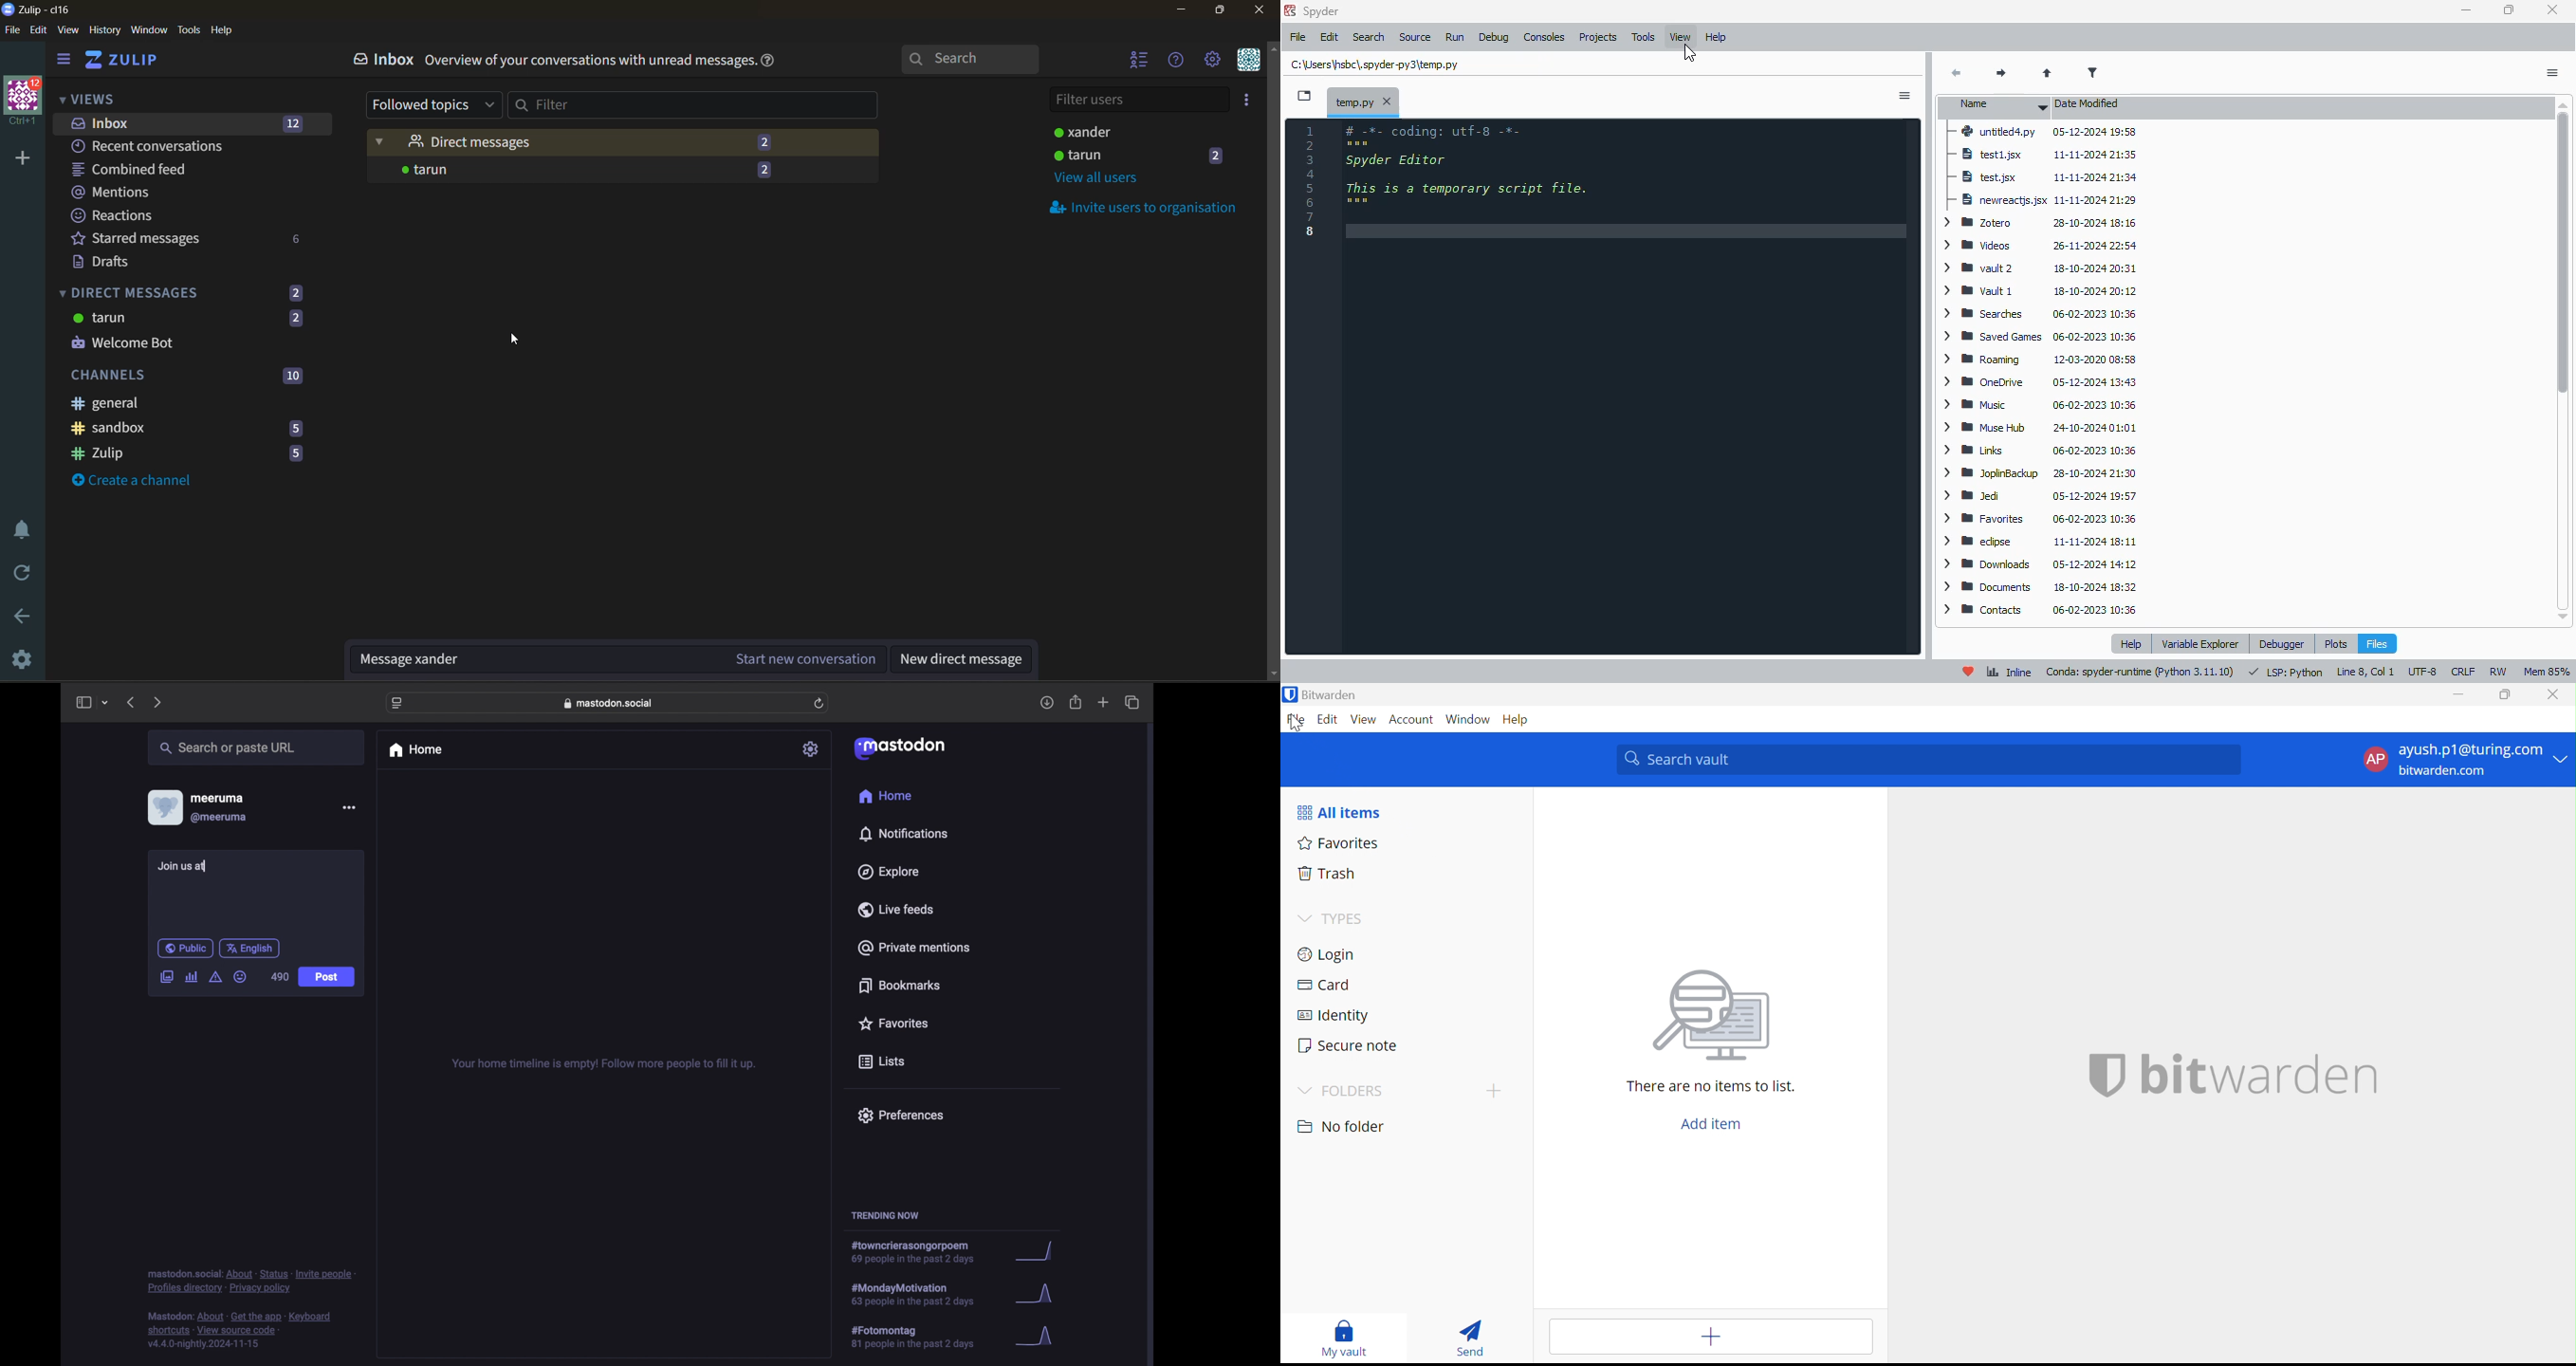  I want to click on user, so click(1144, 156).